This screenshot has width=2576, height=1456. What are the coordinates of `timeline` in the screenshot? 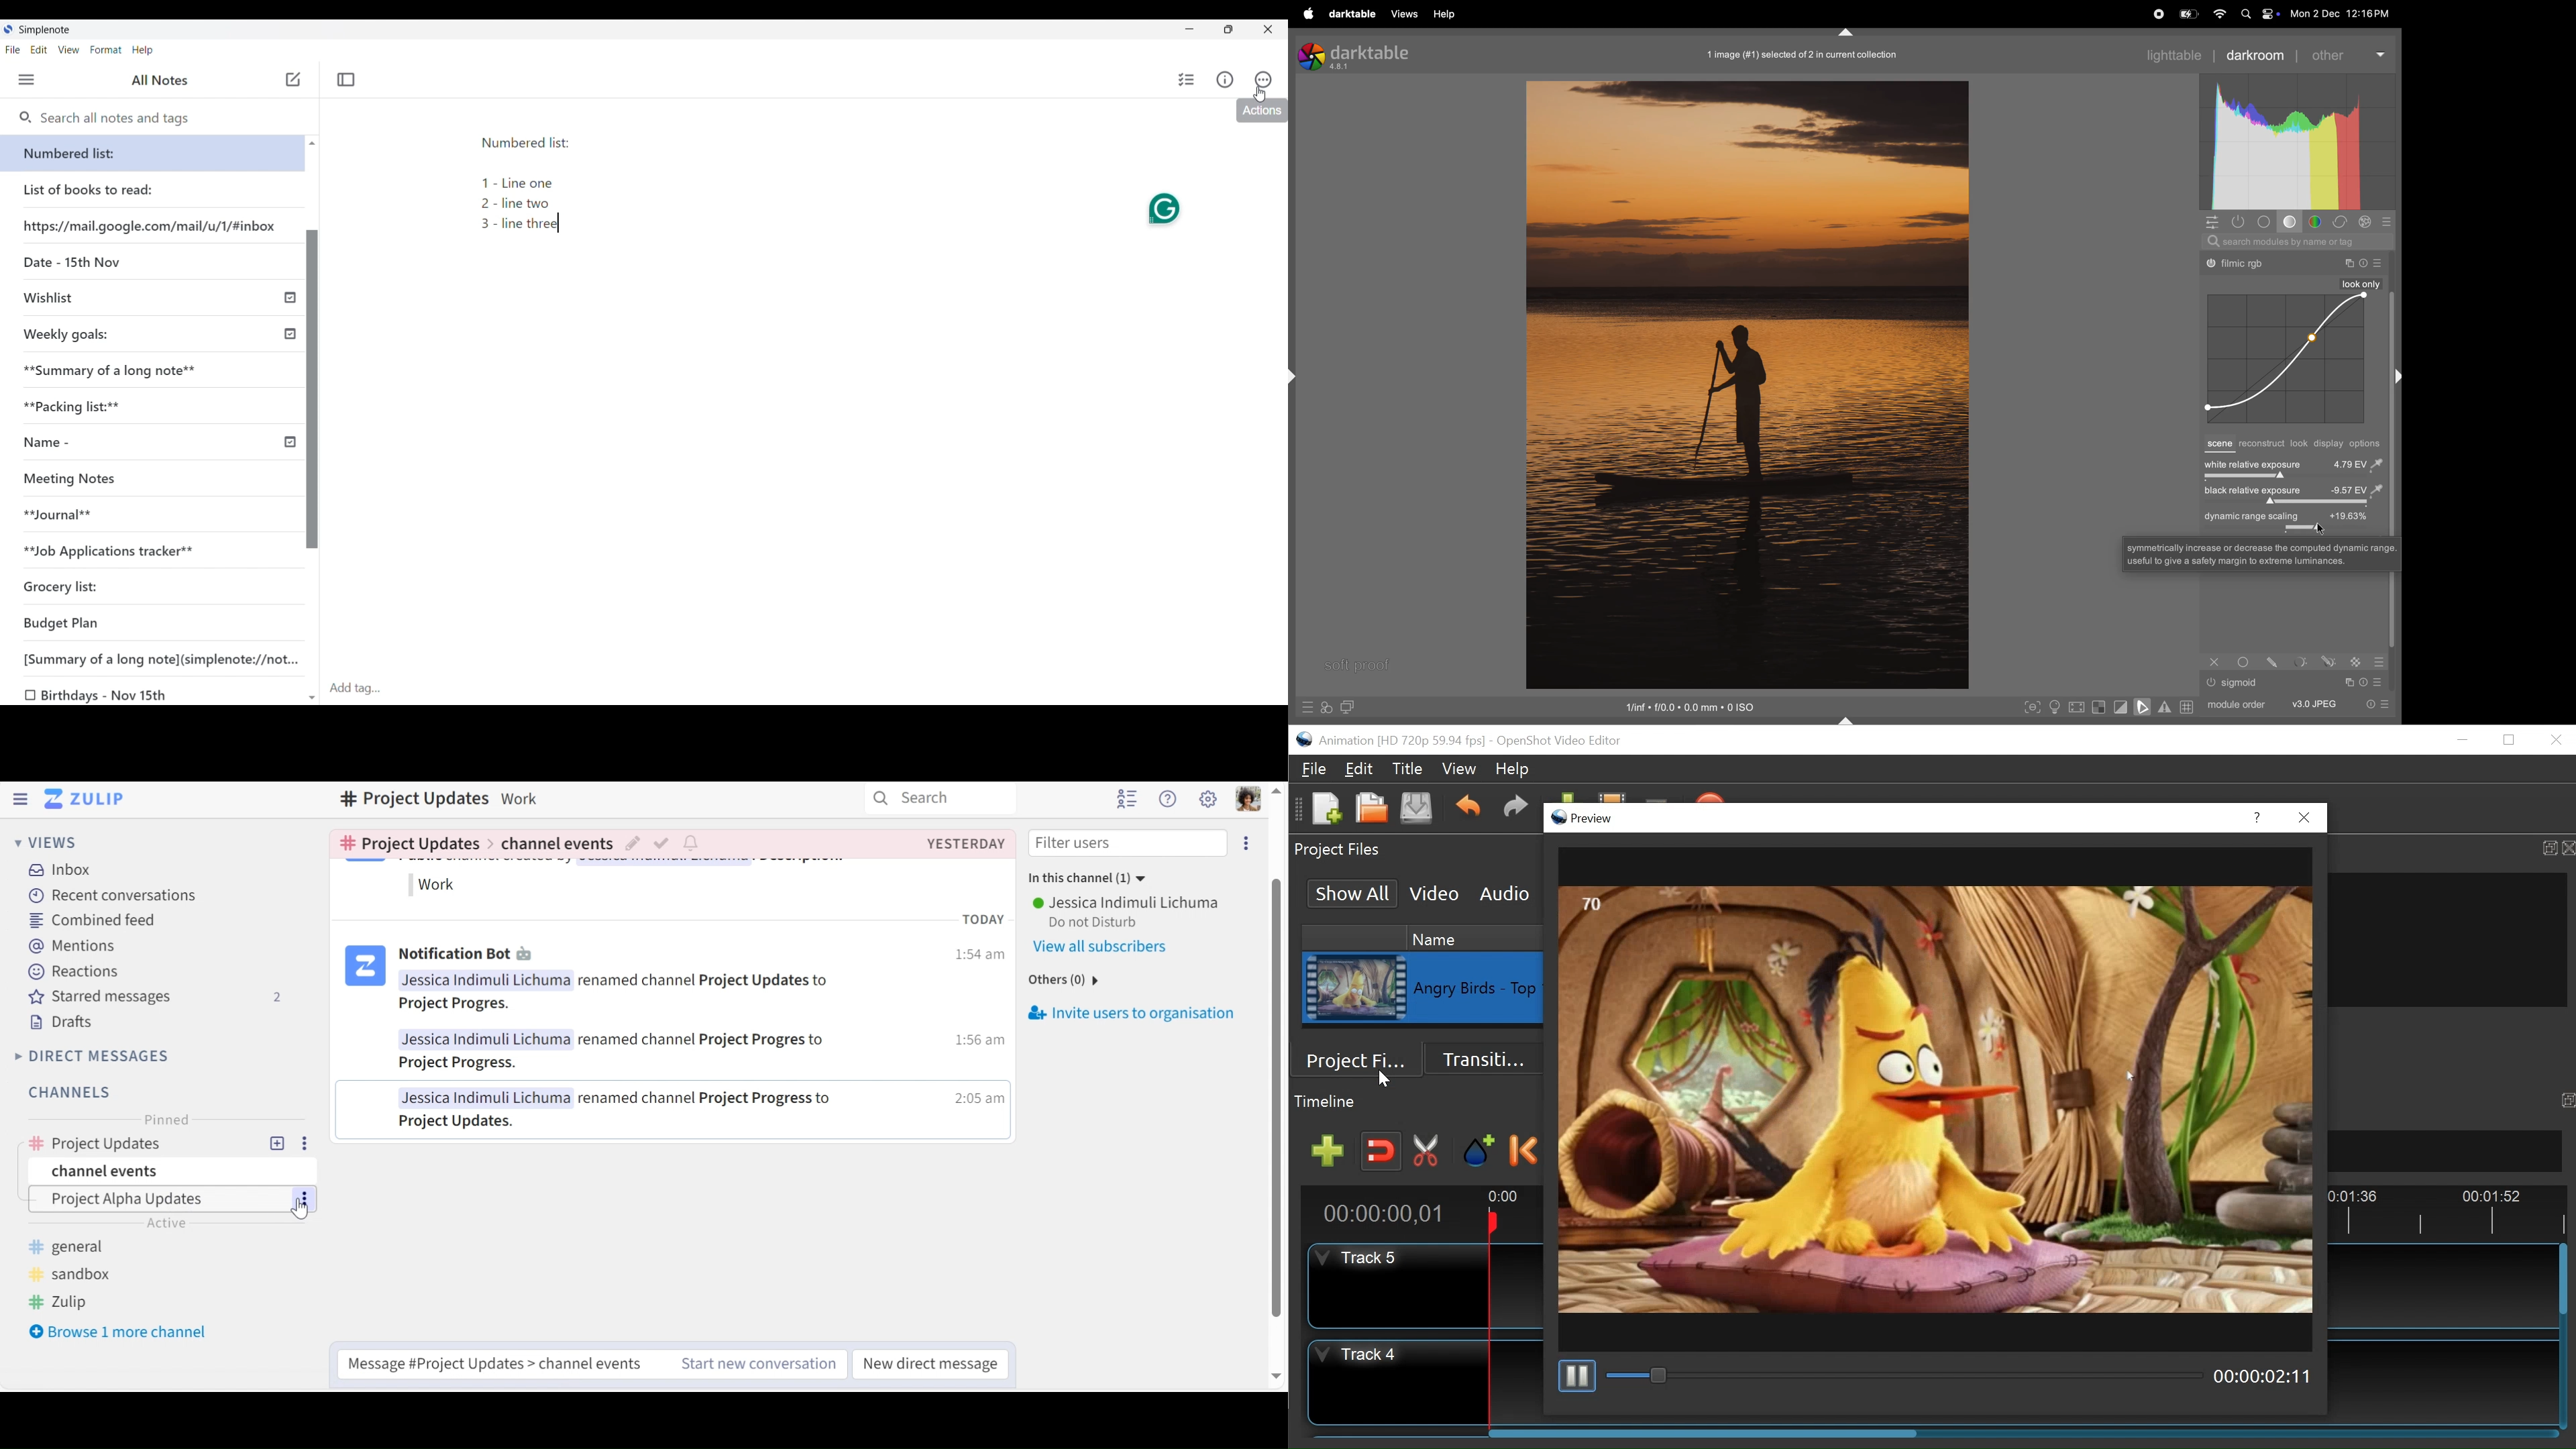 It's located at (290, 444).